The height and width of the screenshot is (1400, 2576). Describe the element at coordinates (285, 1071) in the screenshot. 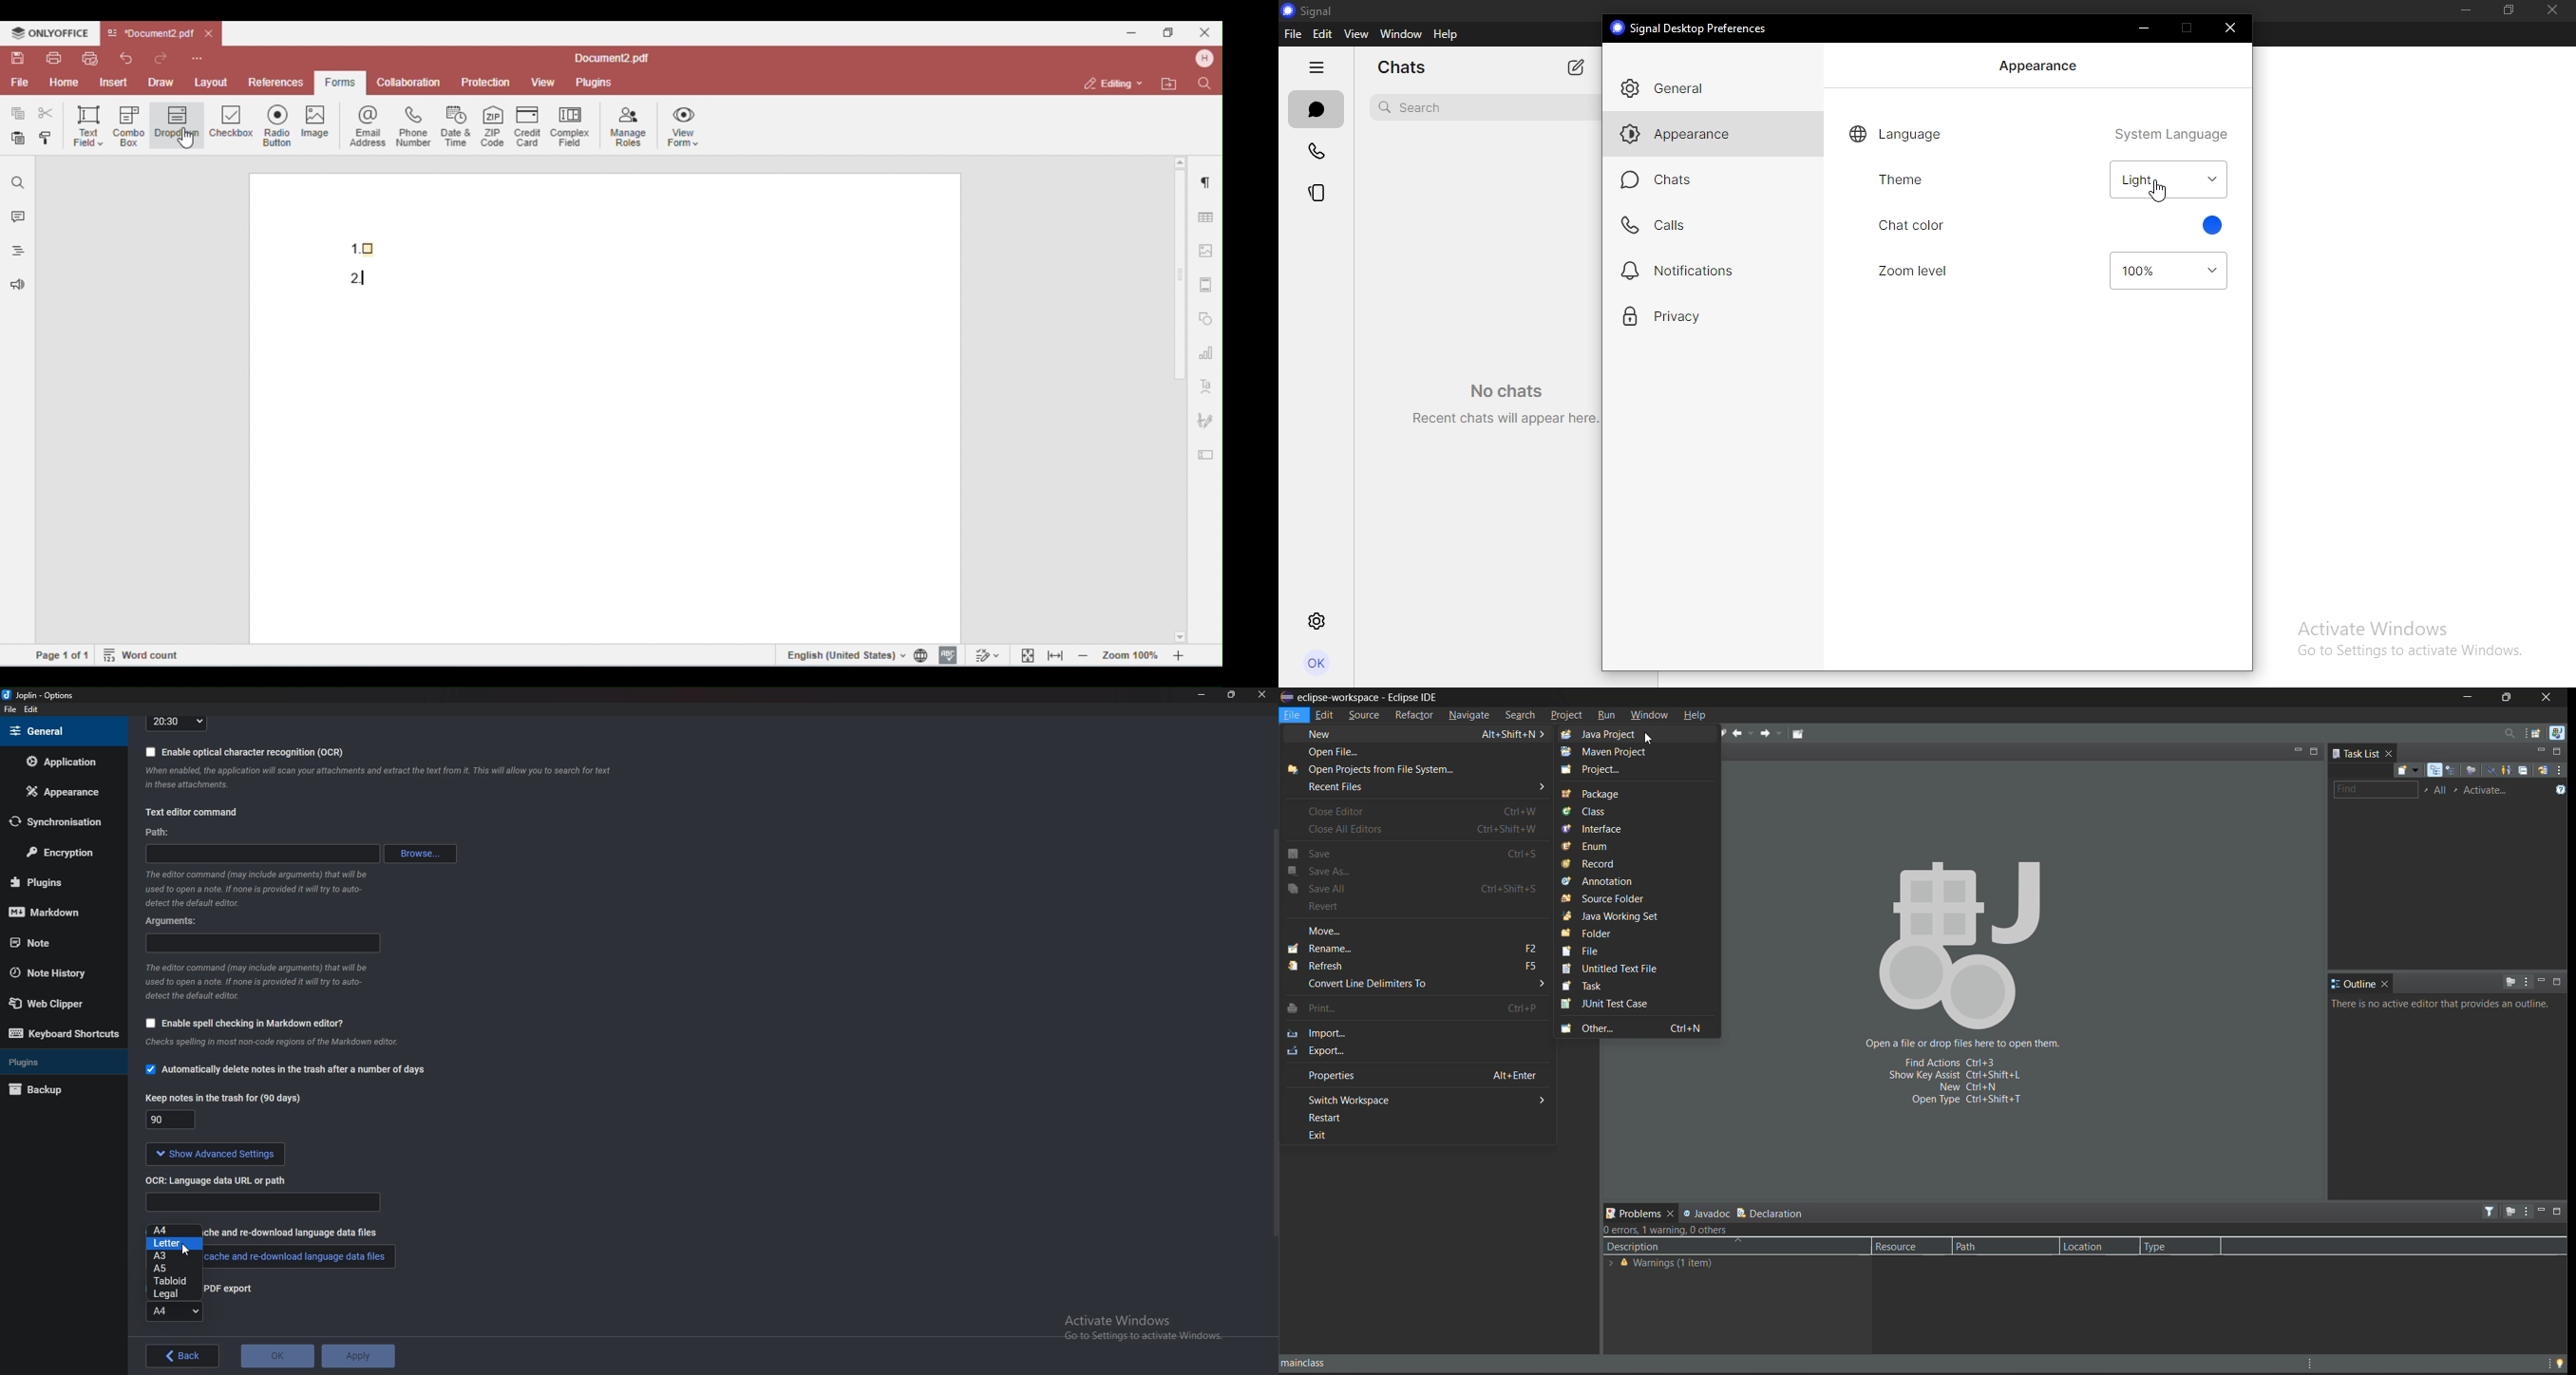

I see `Automatically delete notes` at that location.